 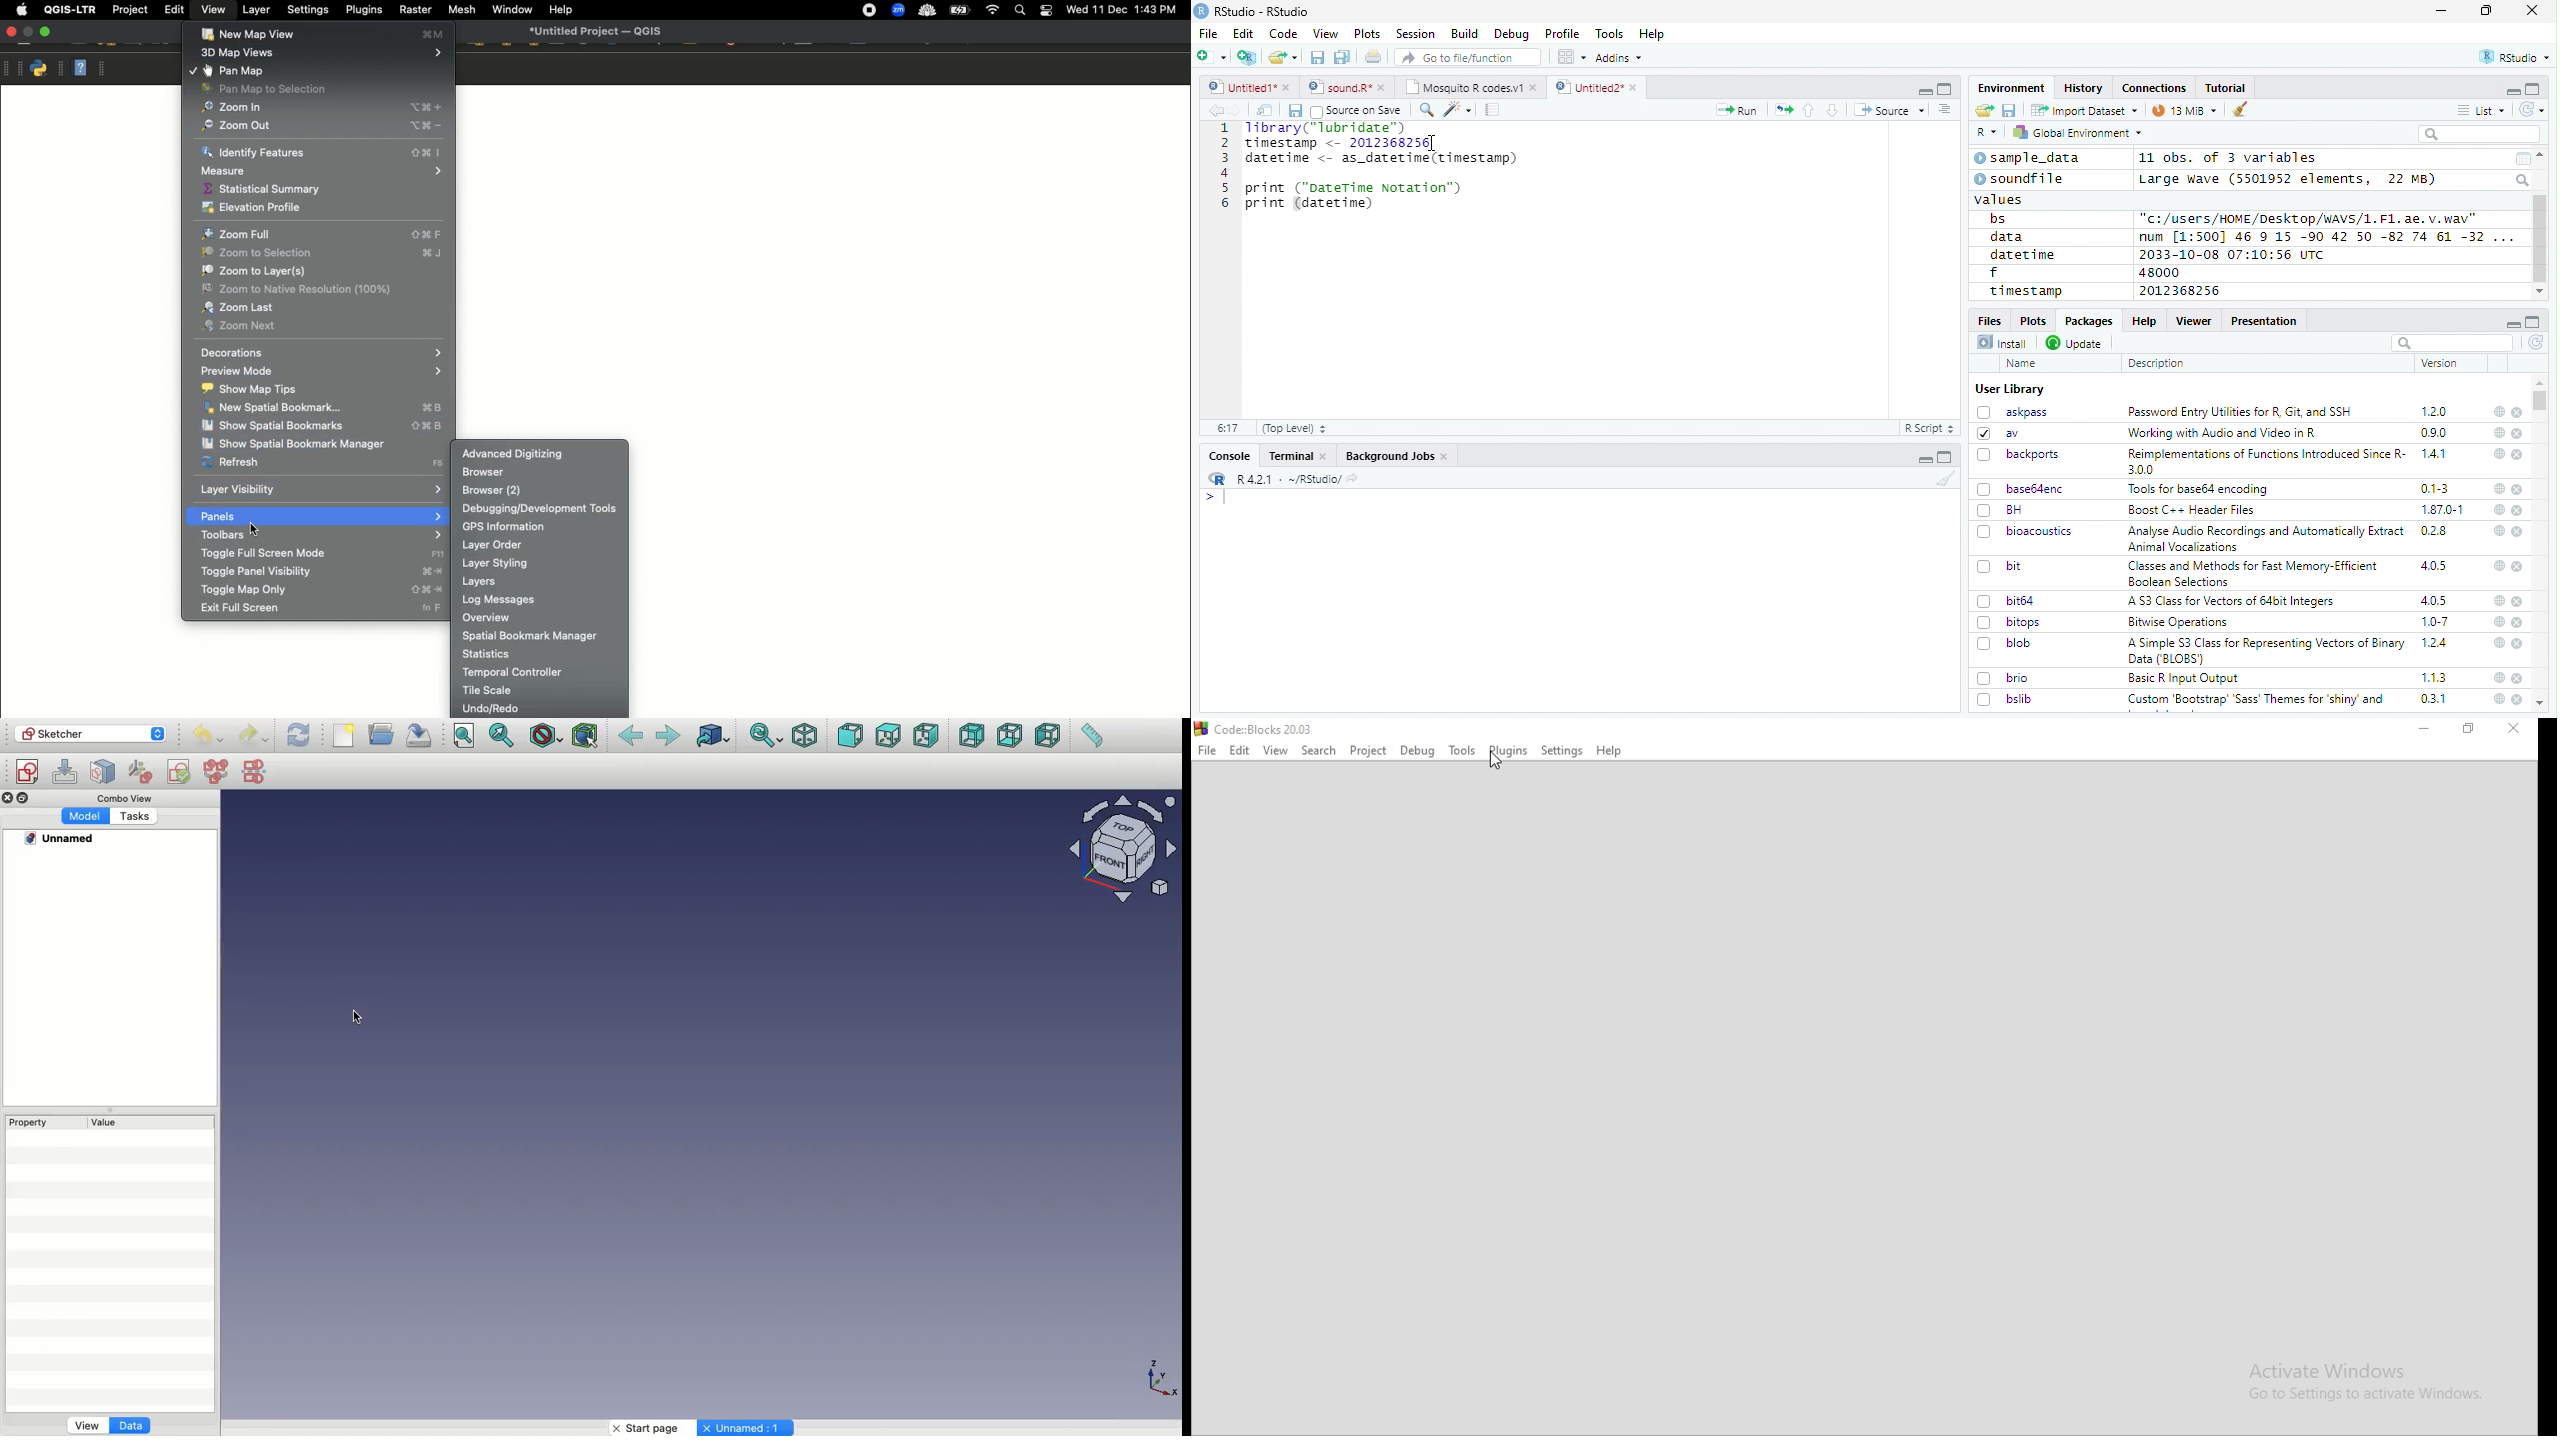 What do you see at coordinates (1286, 479) in the screenshot?
I see `R 4.2.1 - ~/RStudio/` at bounding box center [1286, 479].